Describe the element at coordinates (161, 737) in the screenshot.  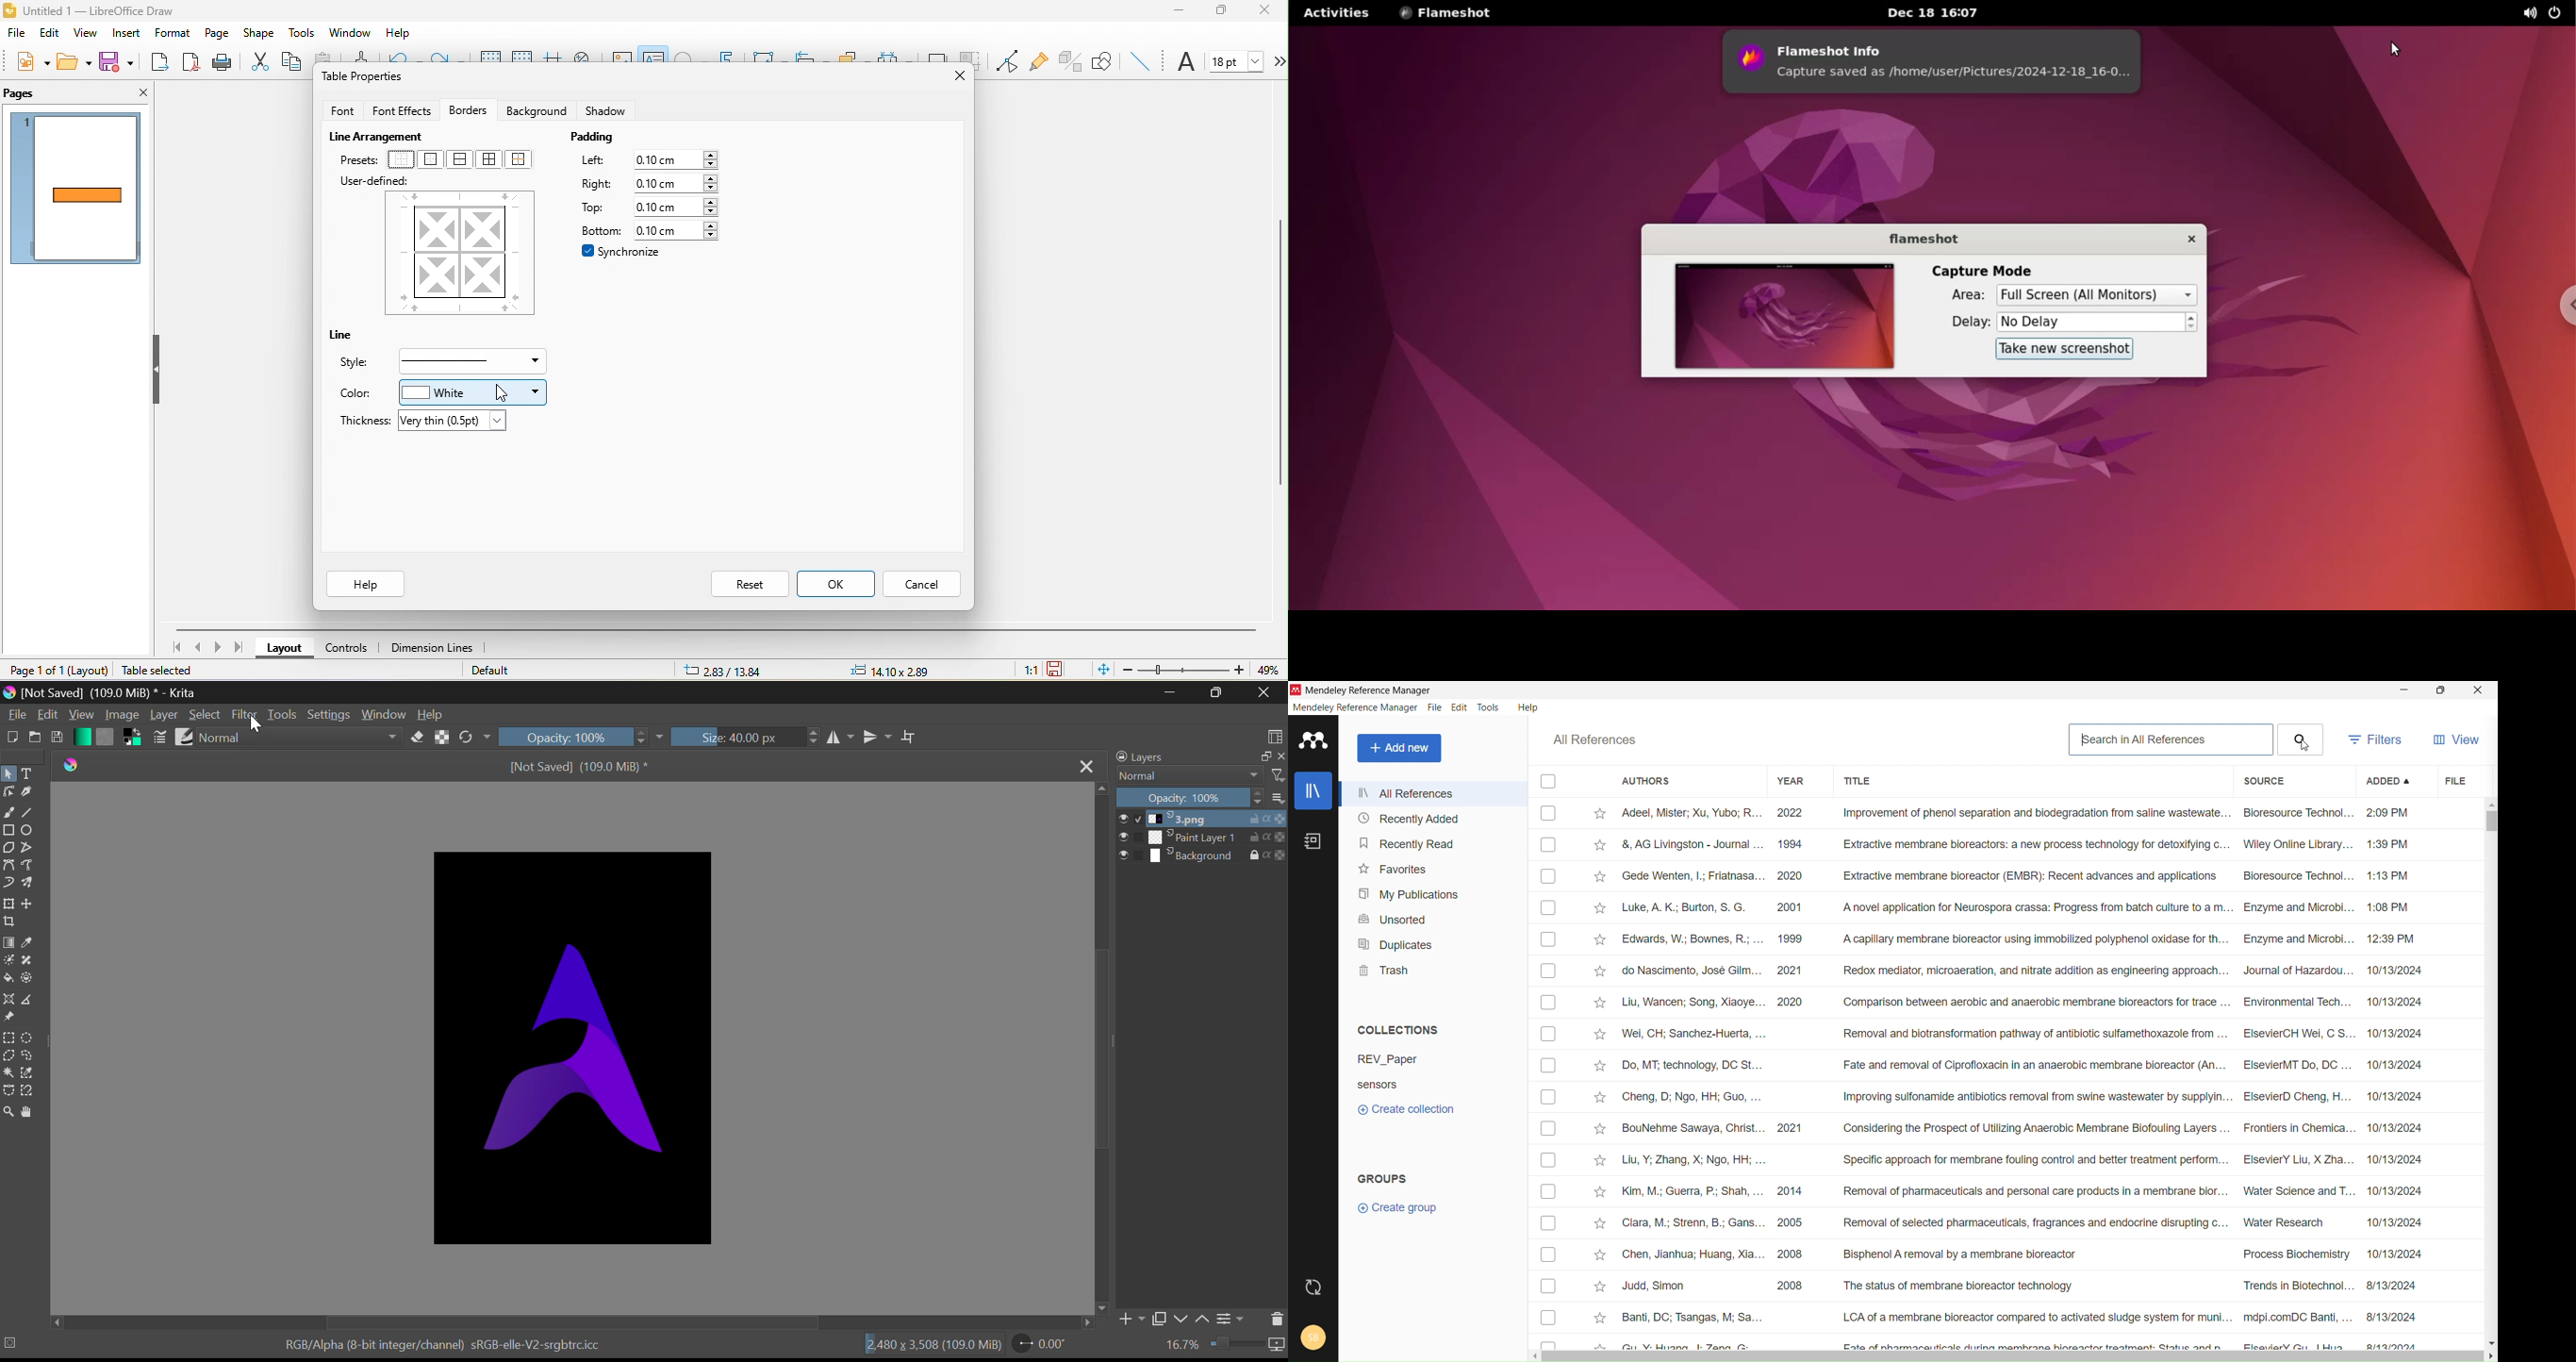
I see `Brush Settings` at that location.